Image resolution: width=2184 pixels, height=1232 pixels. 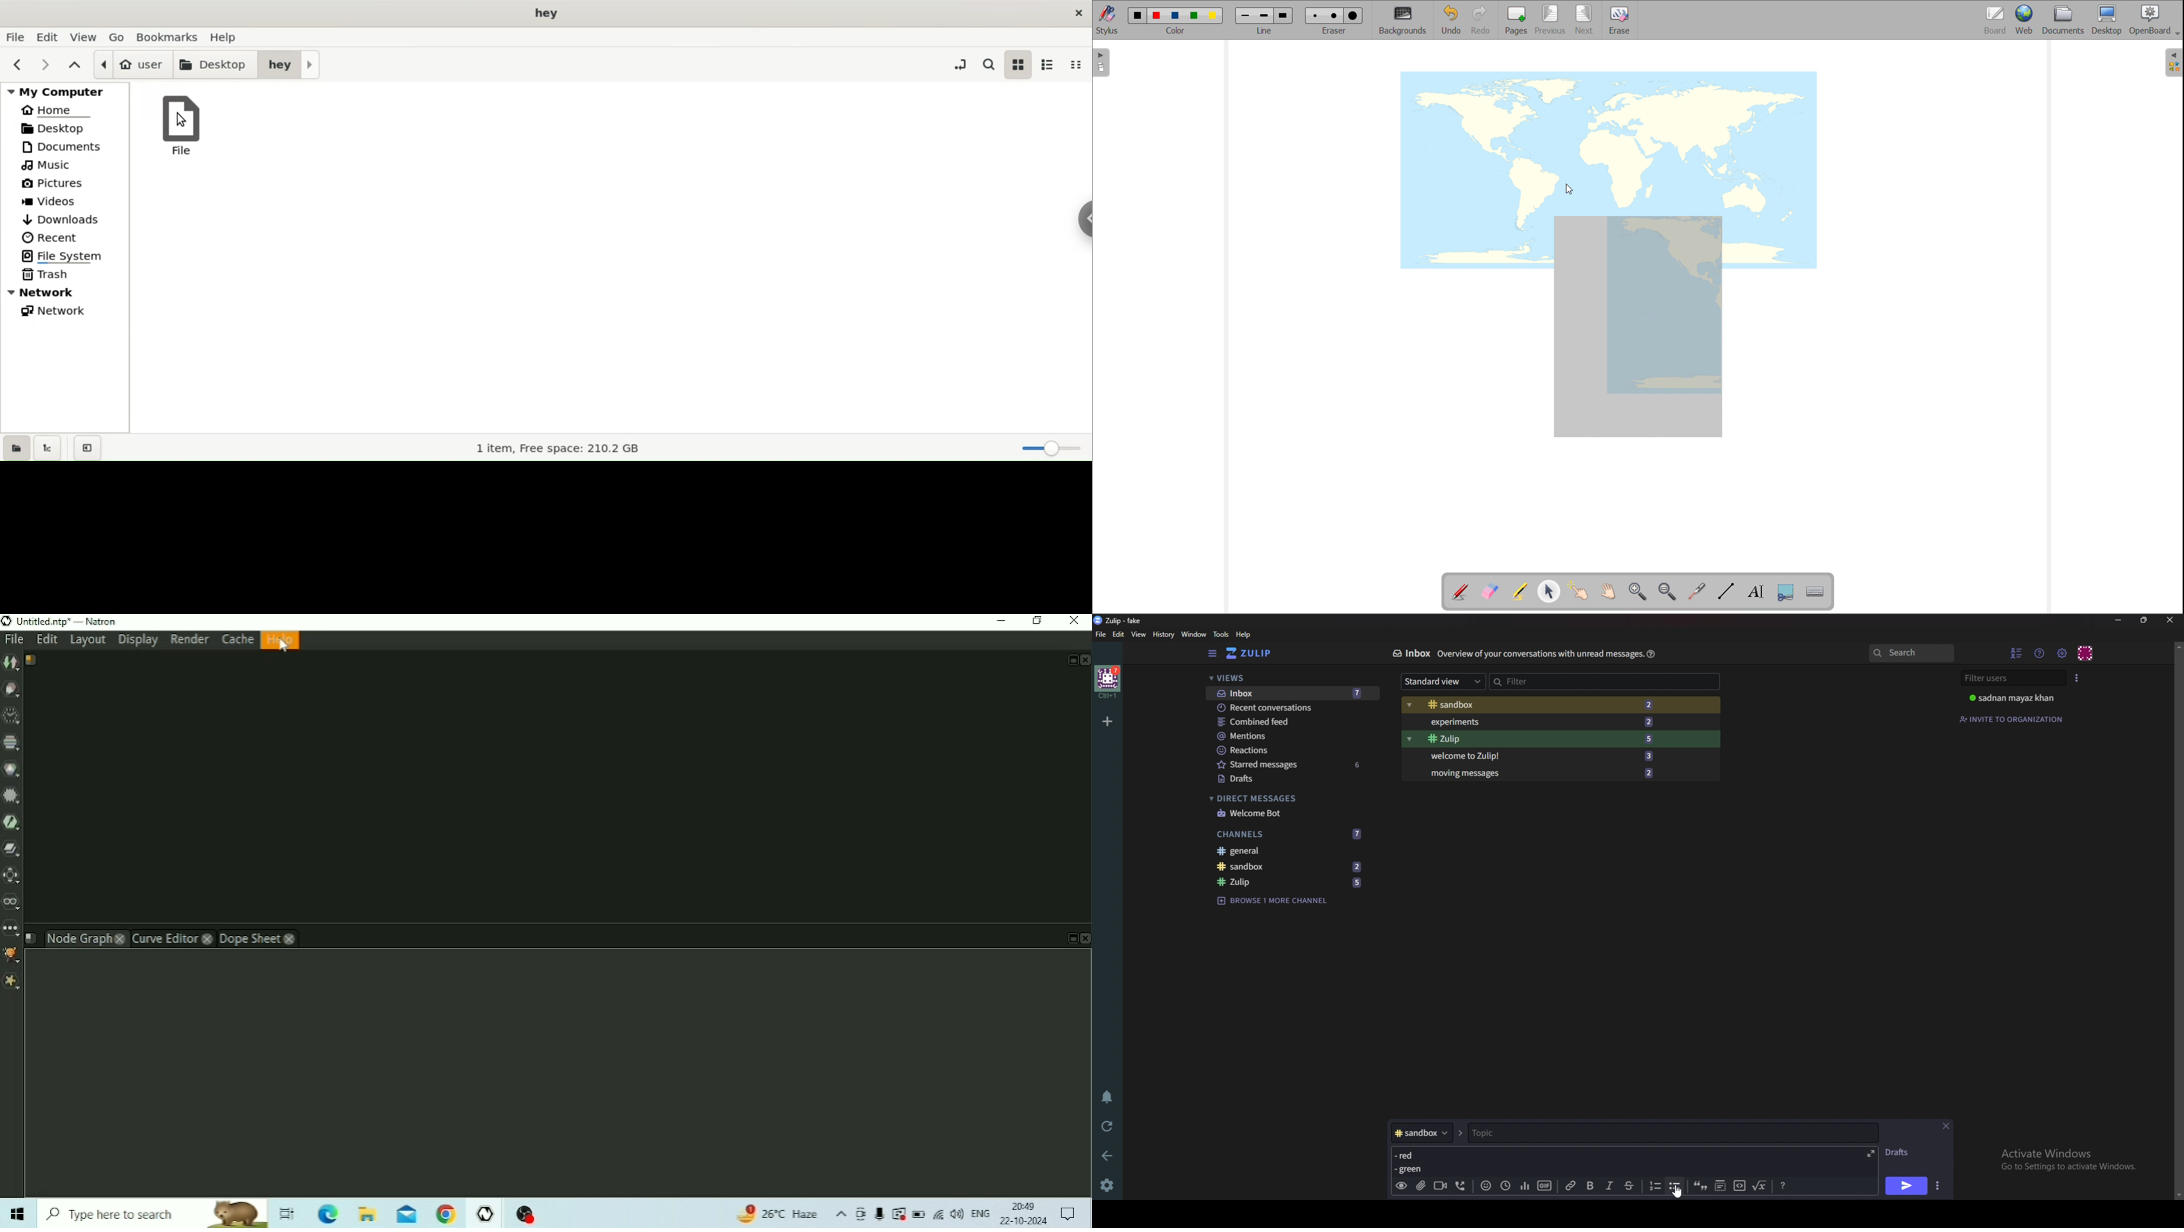 What do you see at coordinates (1459, 590) in the screenshot?
I see `add annotation` at bounding box center [1459, 590].